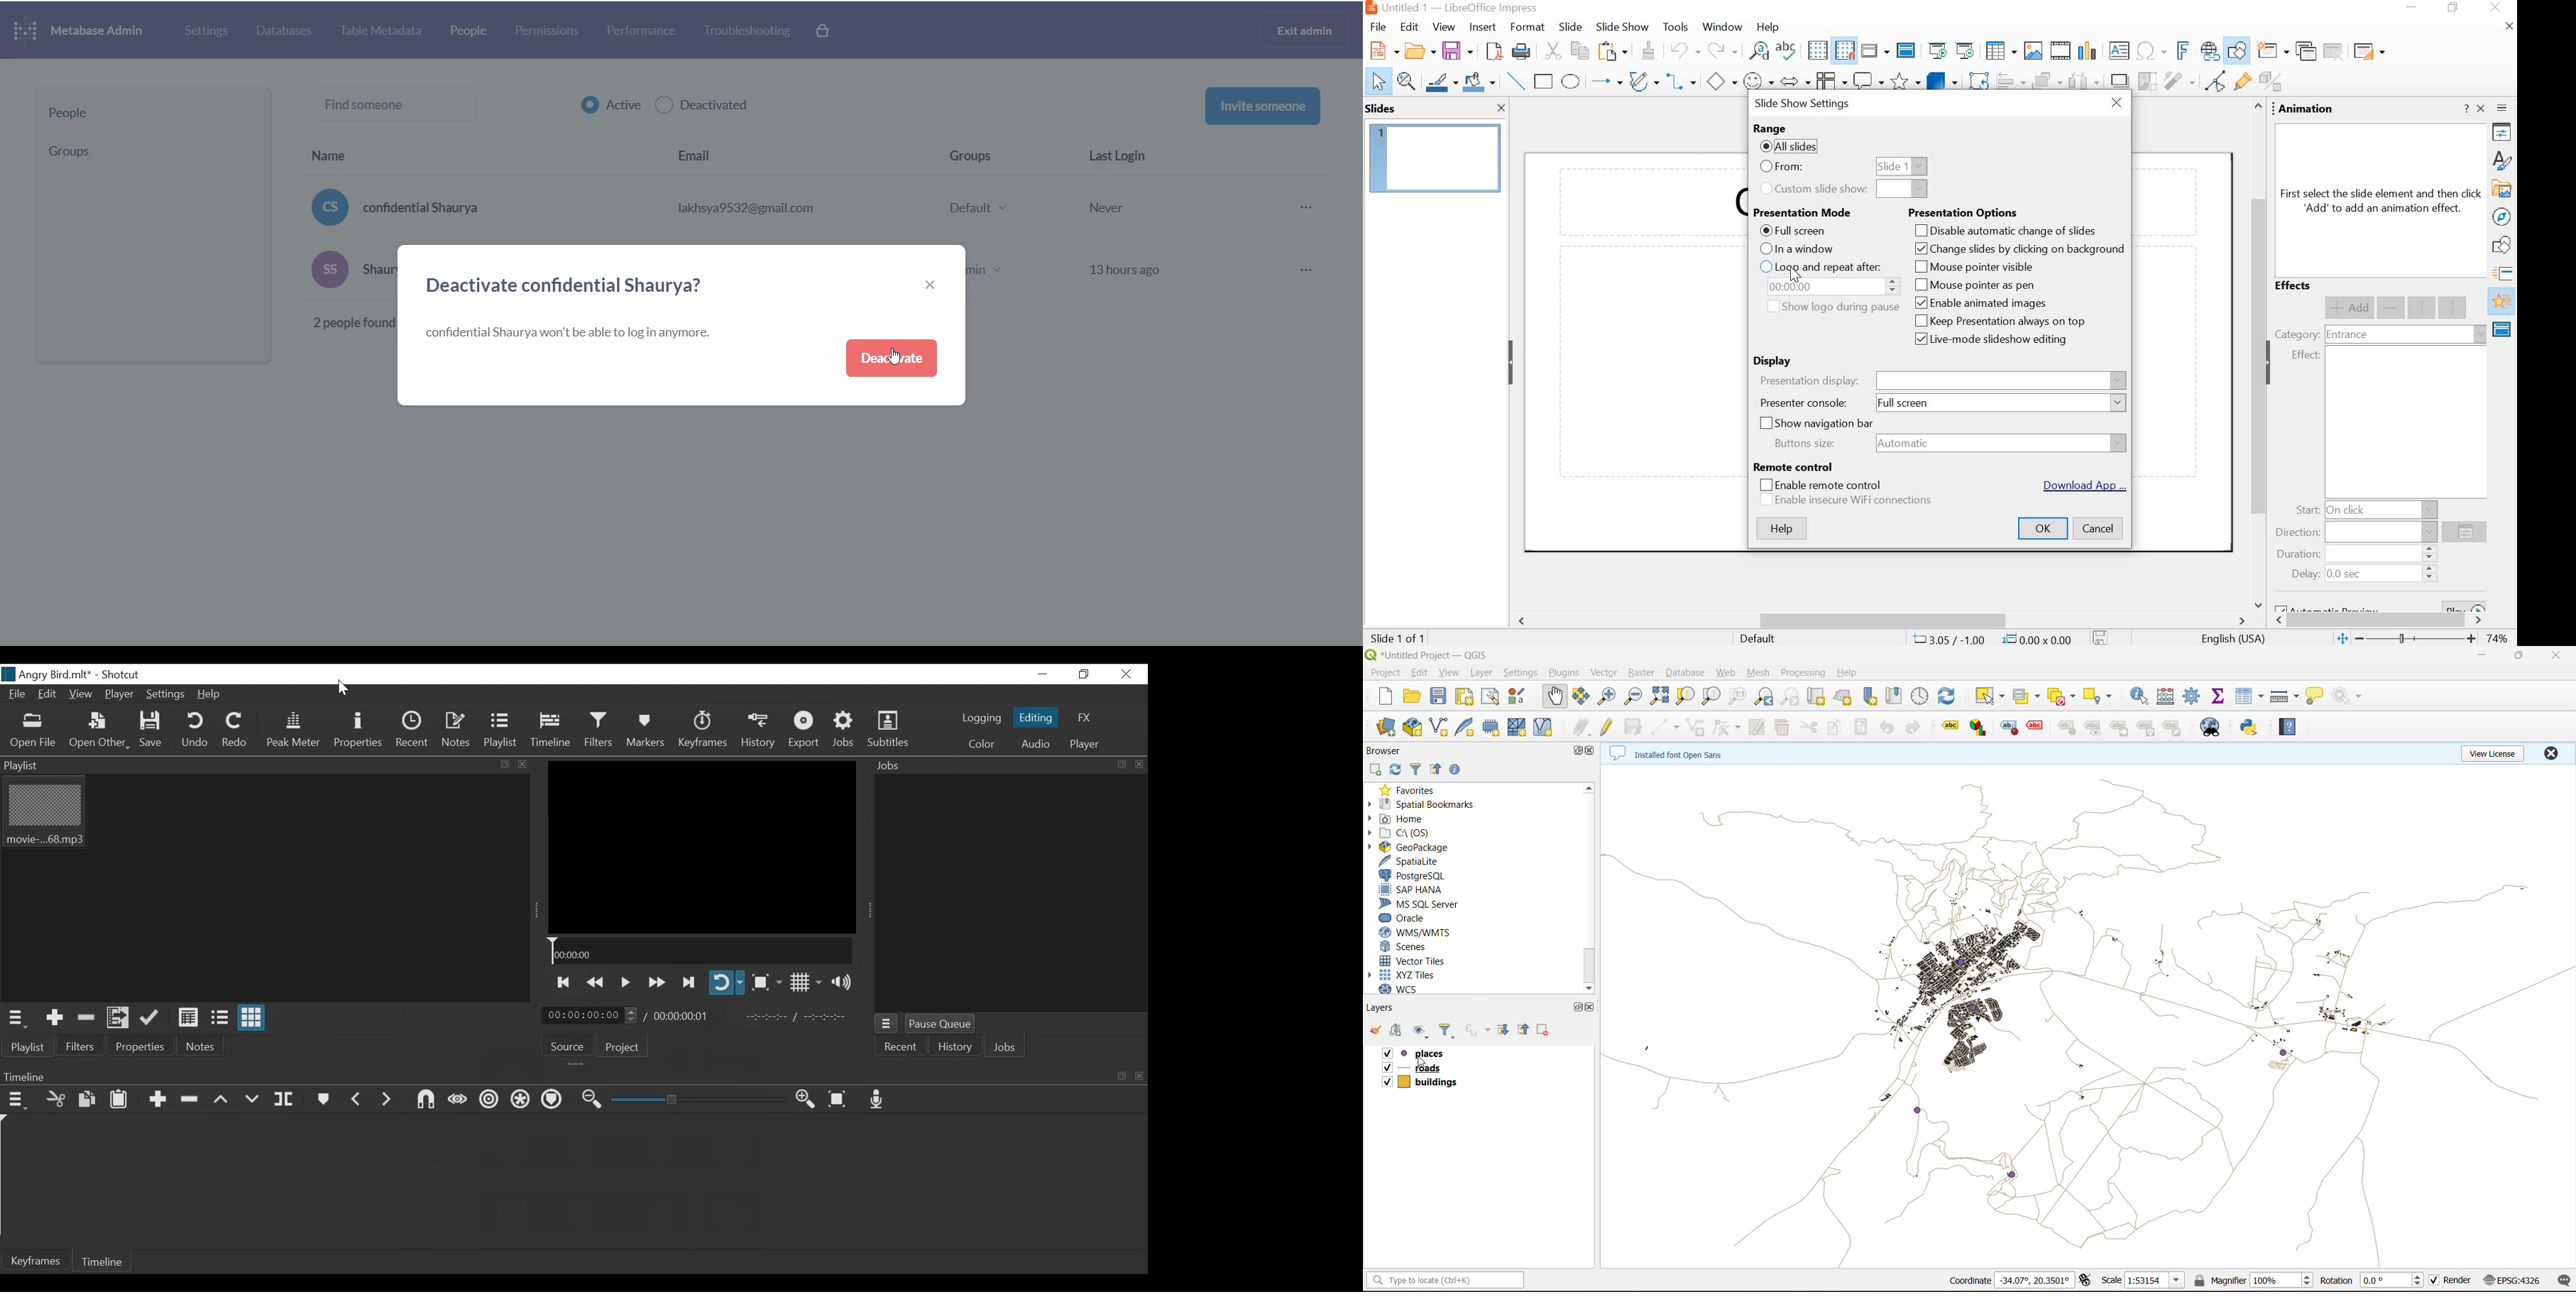 The width and height of the screenshot is (2576, 1316). I want to click on keep presentation always on top, so click(1999, 321).